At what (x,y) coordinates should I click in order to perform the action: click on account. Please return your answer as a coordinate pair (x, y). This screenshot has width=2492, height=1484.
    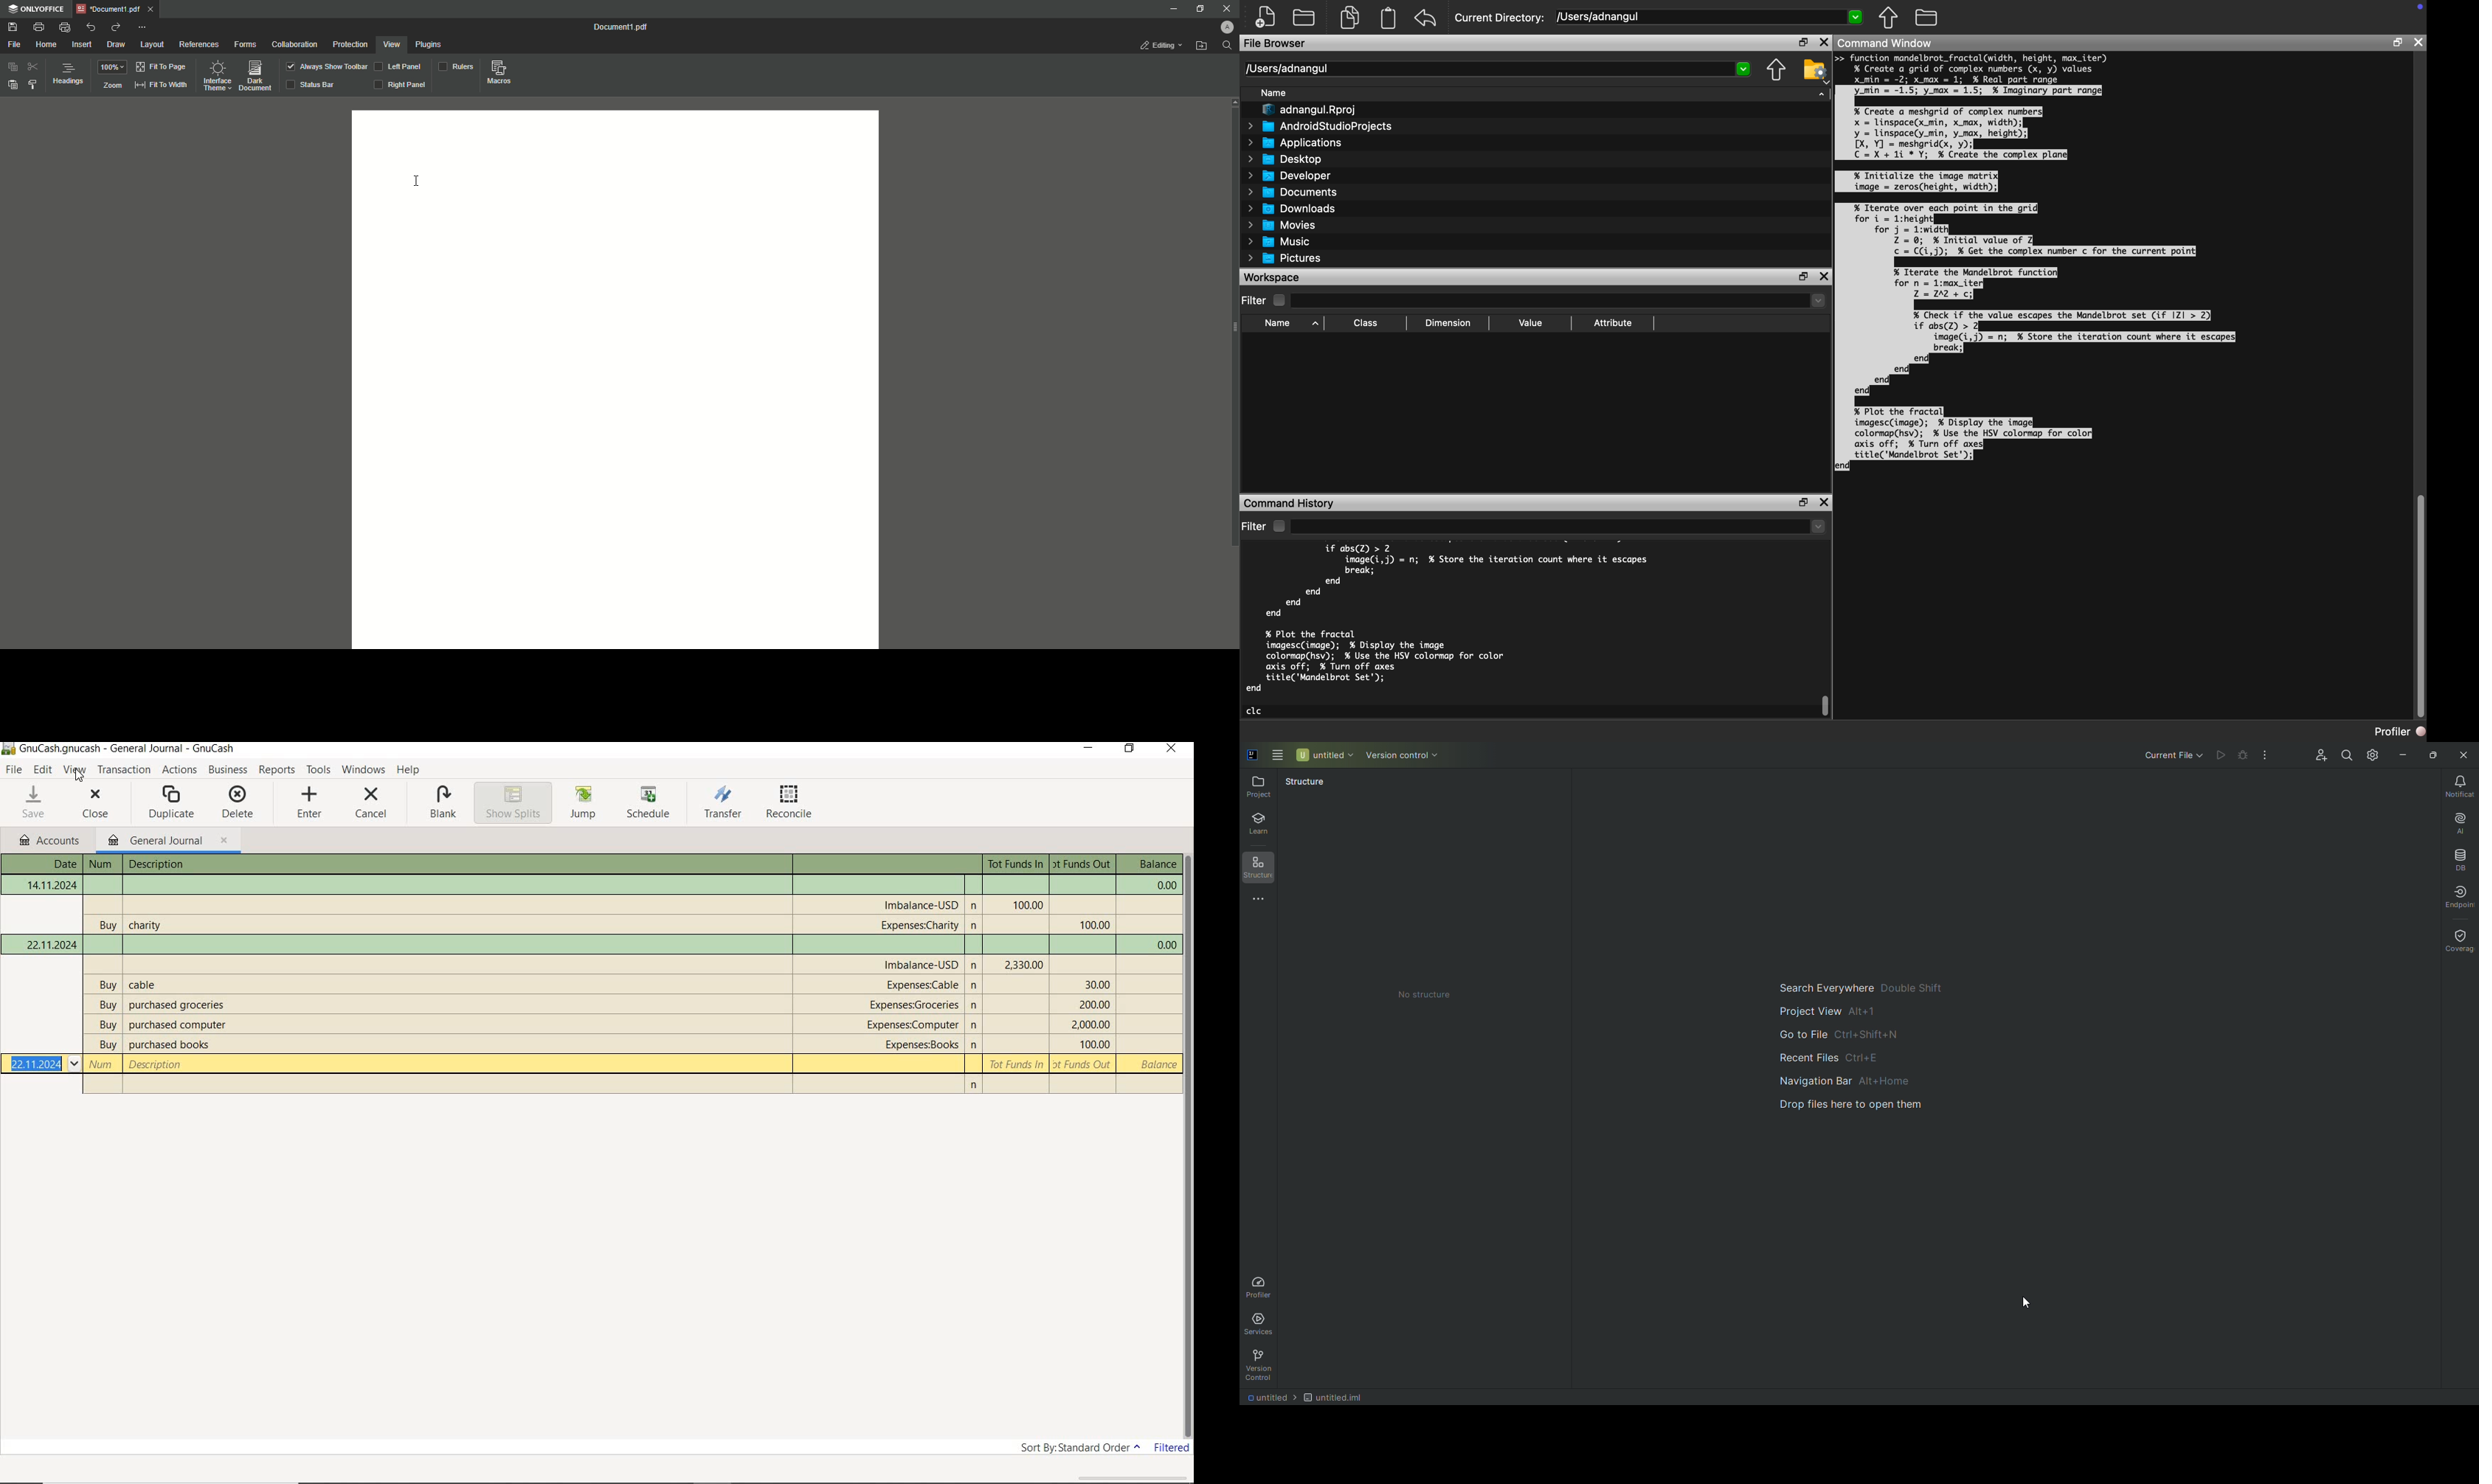
    Looking at the image, I should click on (922, 964).